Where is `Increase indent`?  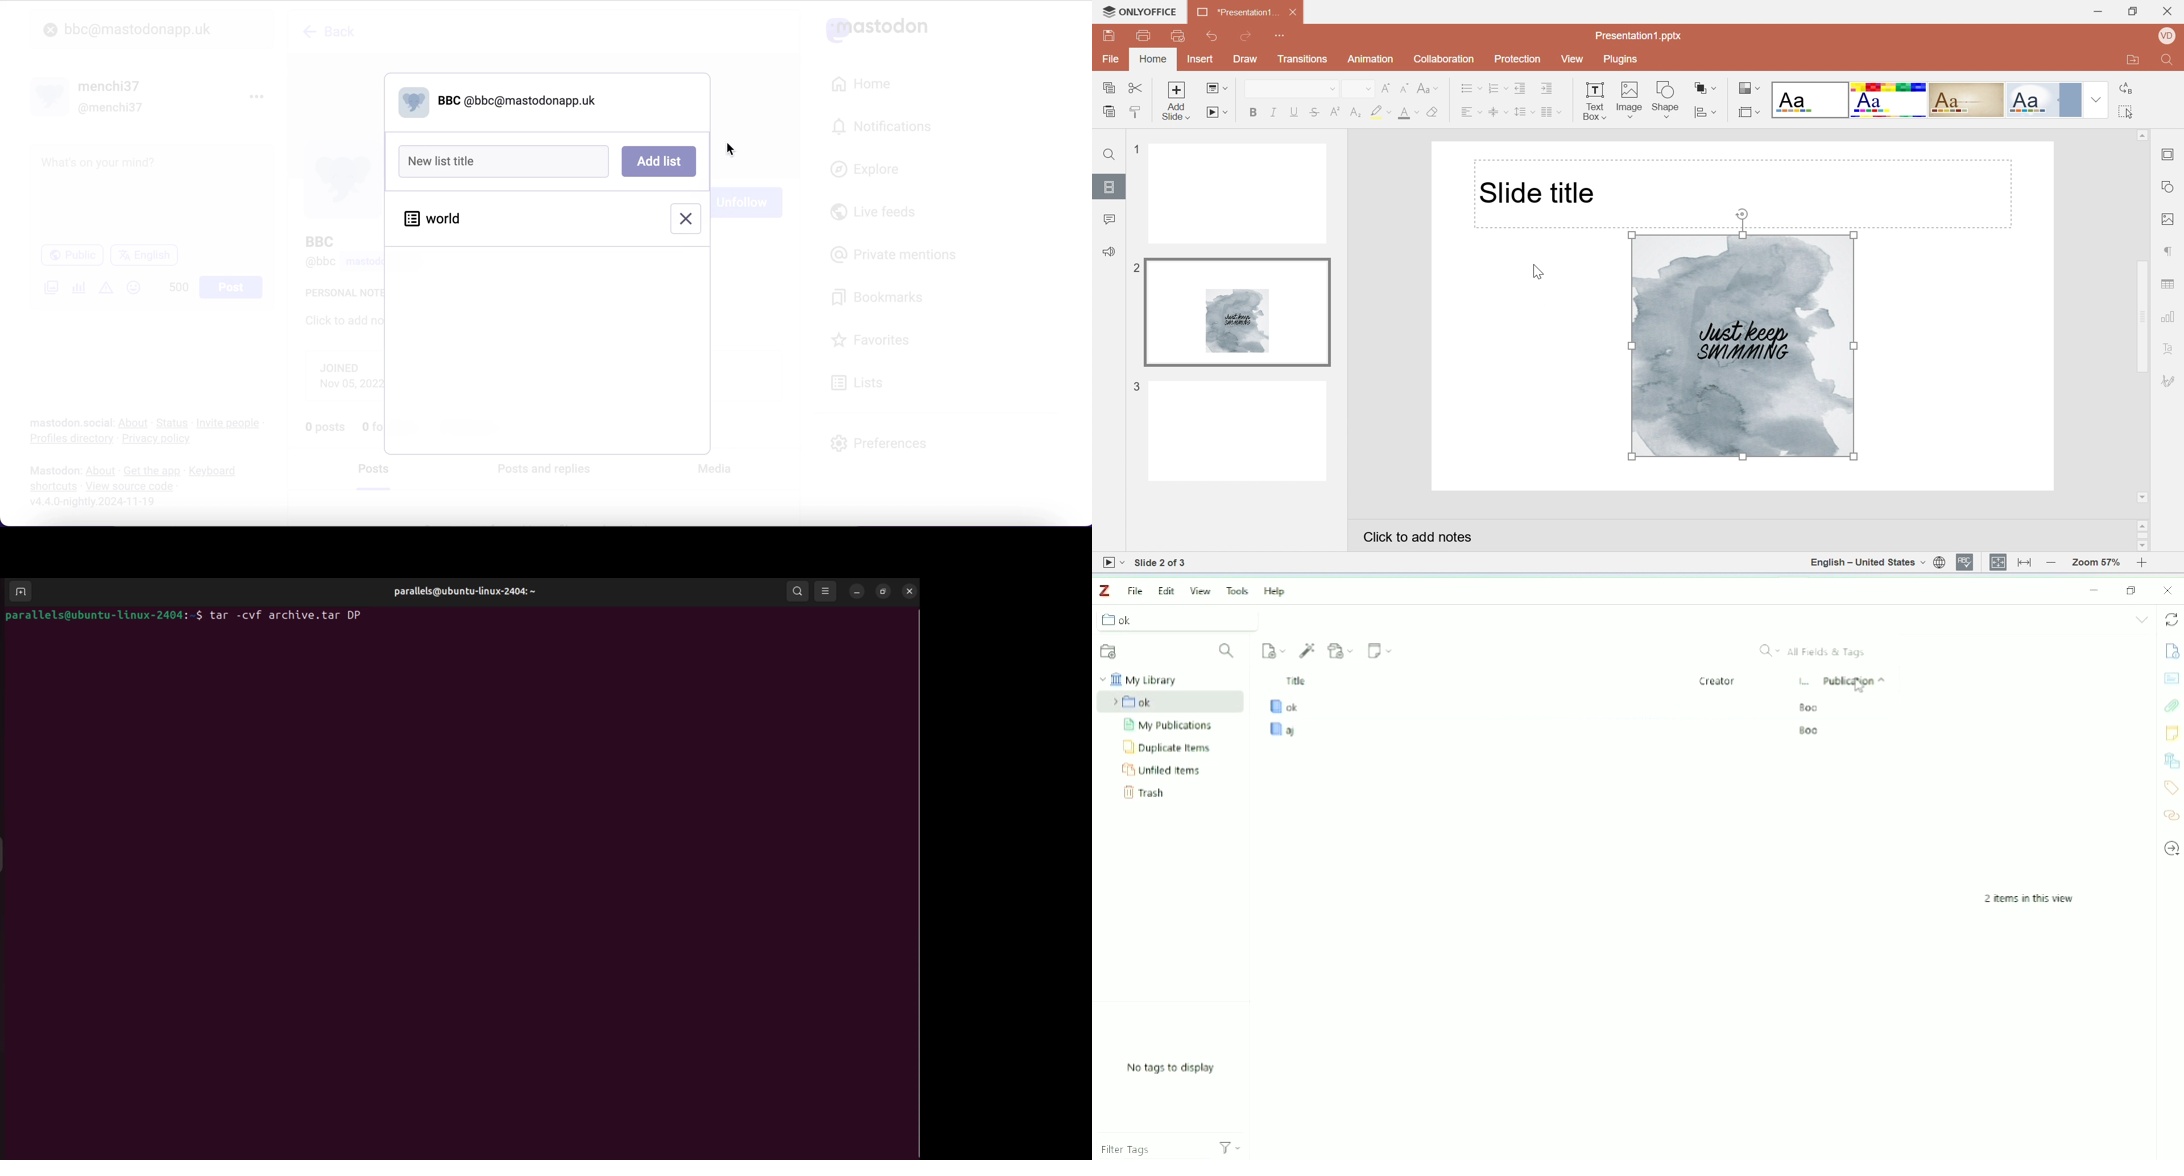 Increase indent is located at coordinates (1552, 86).